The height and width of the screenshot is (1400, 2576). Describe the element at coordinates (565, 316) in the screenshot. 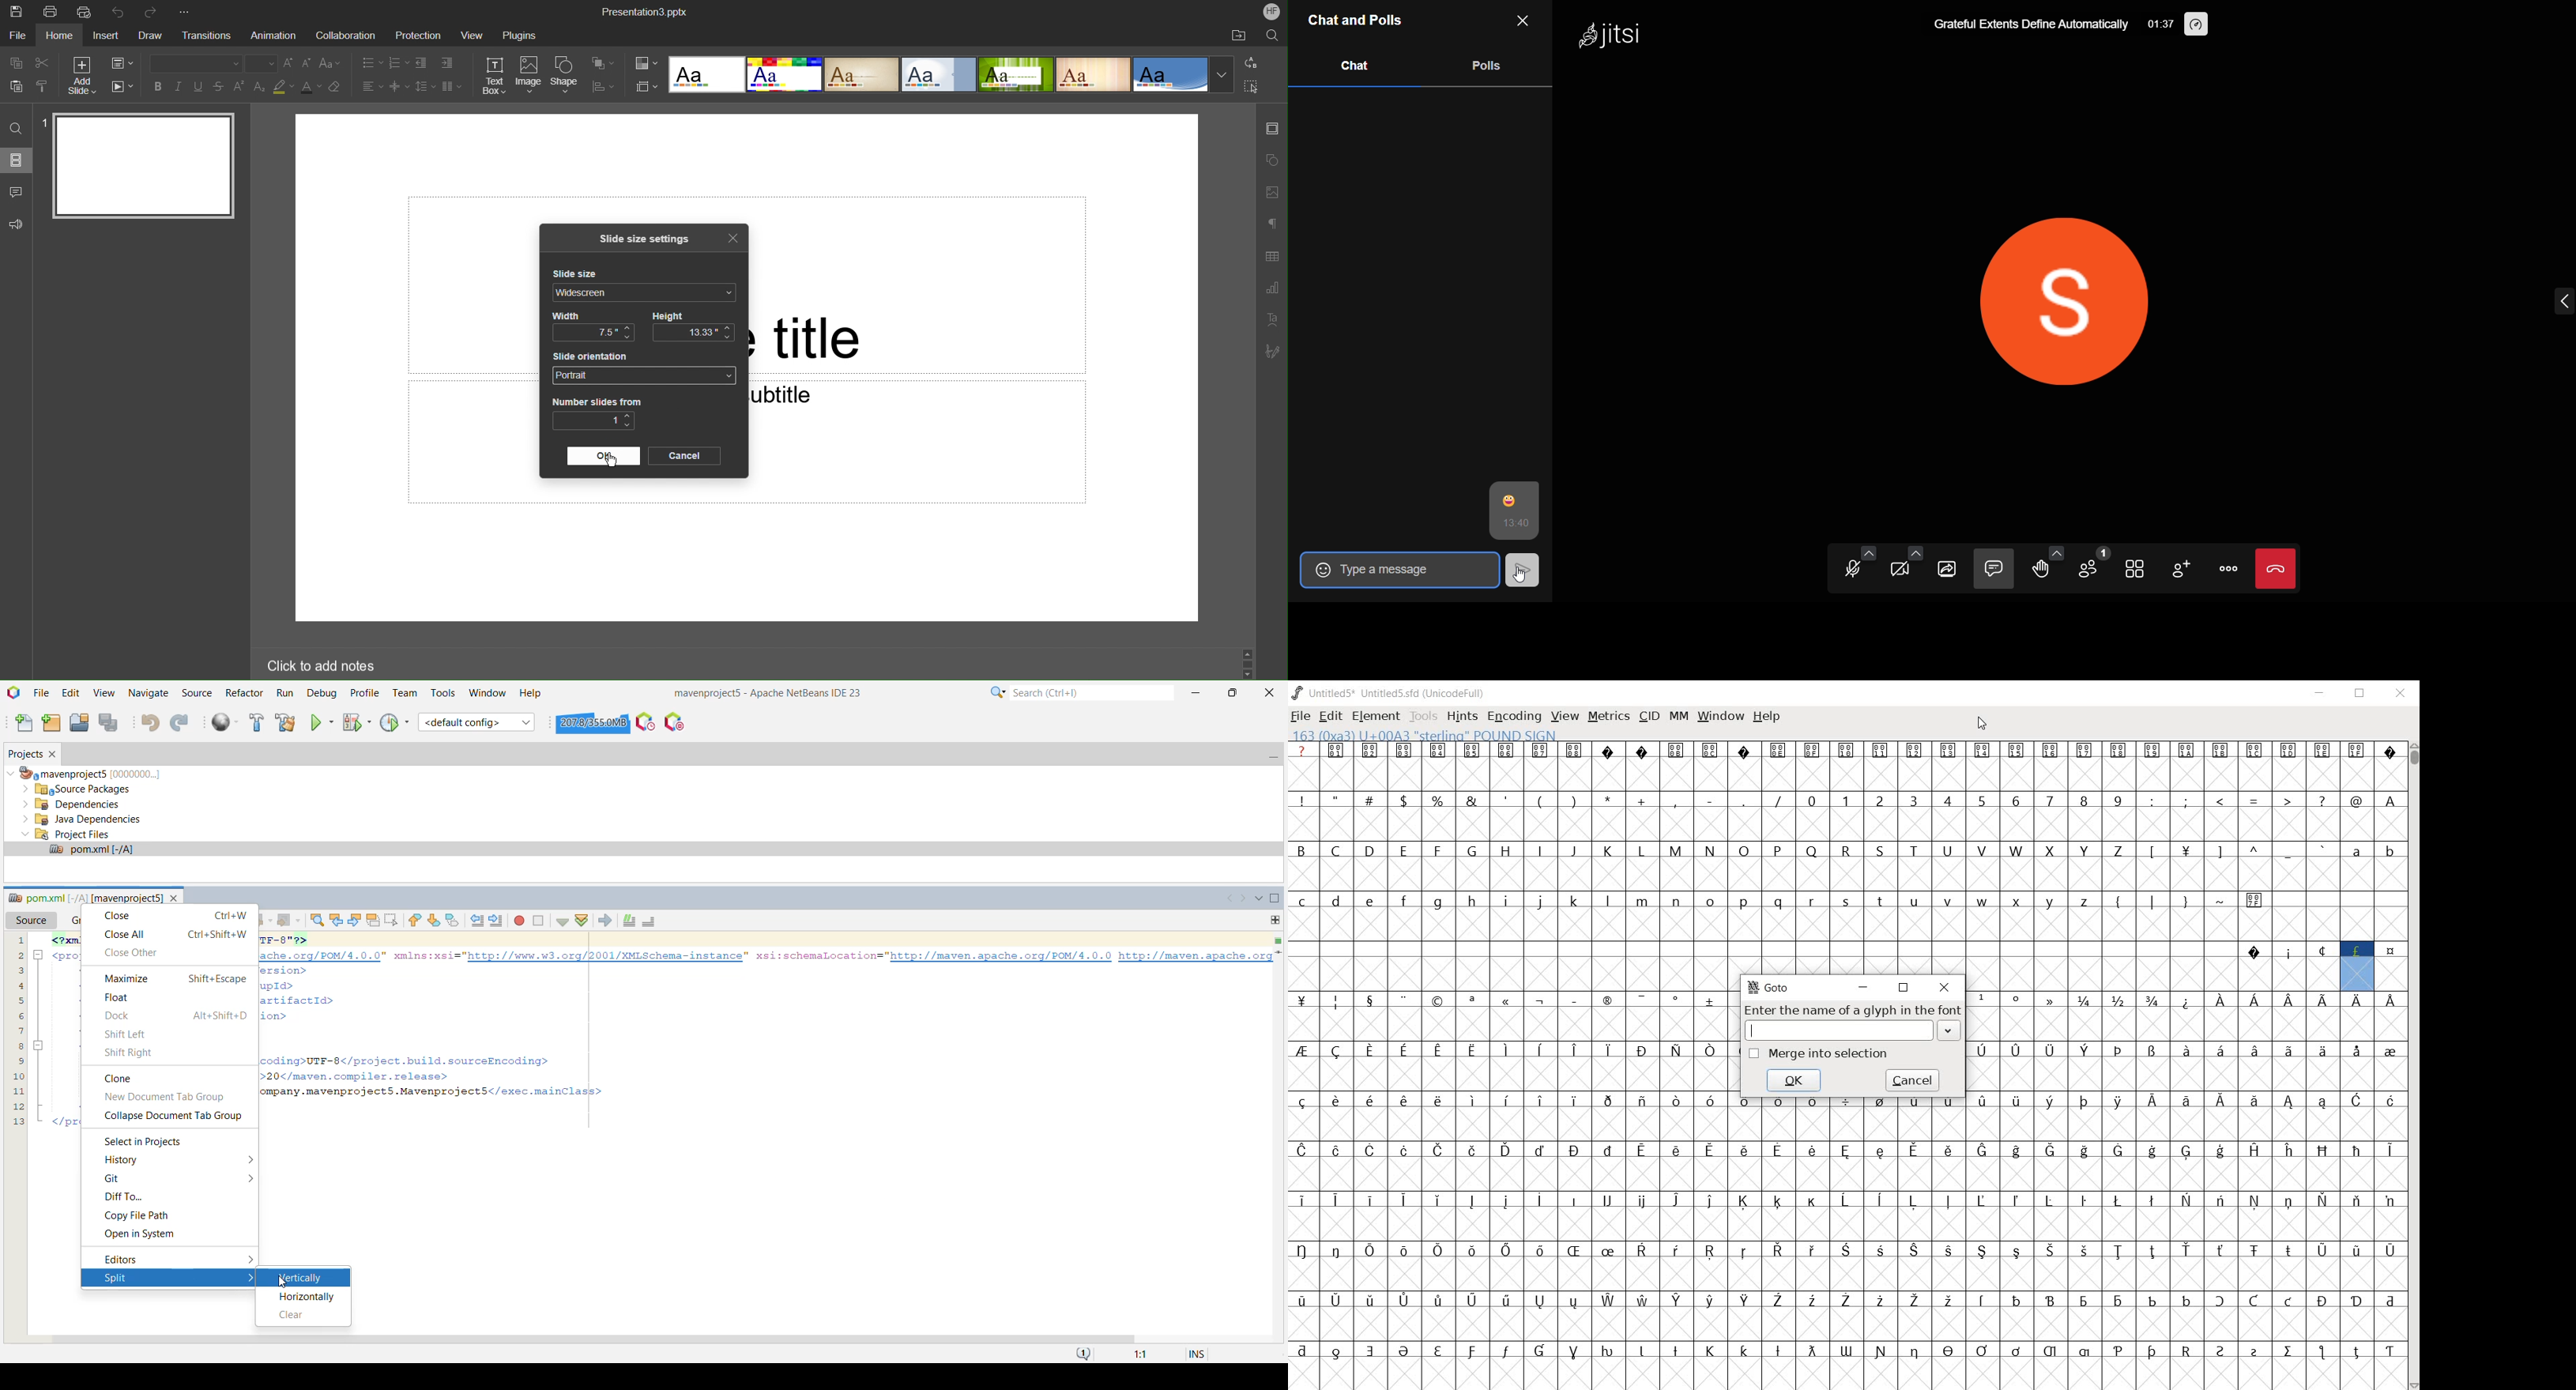

I see `Width` at that location.